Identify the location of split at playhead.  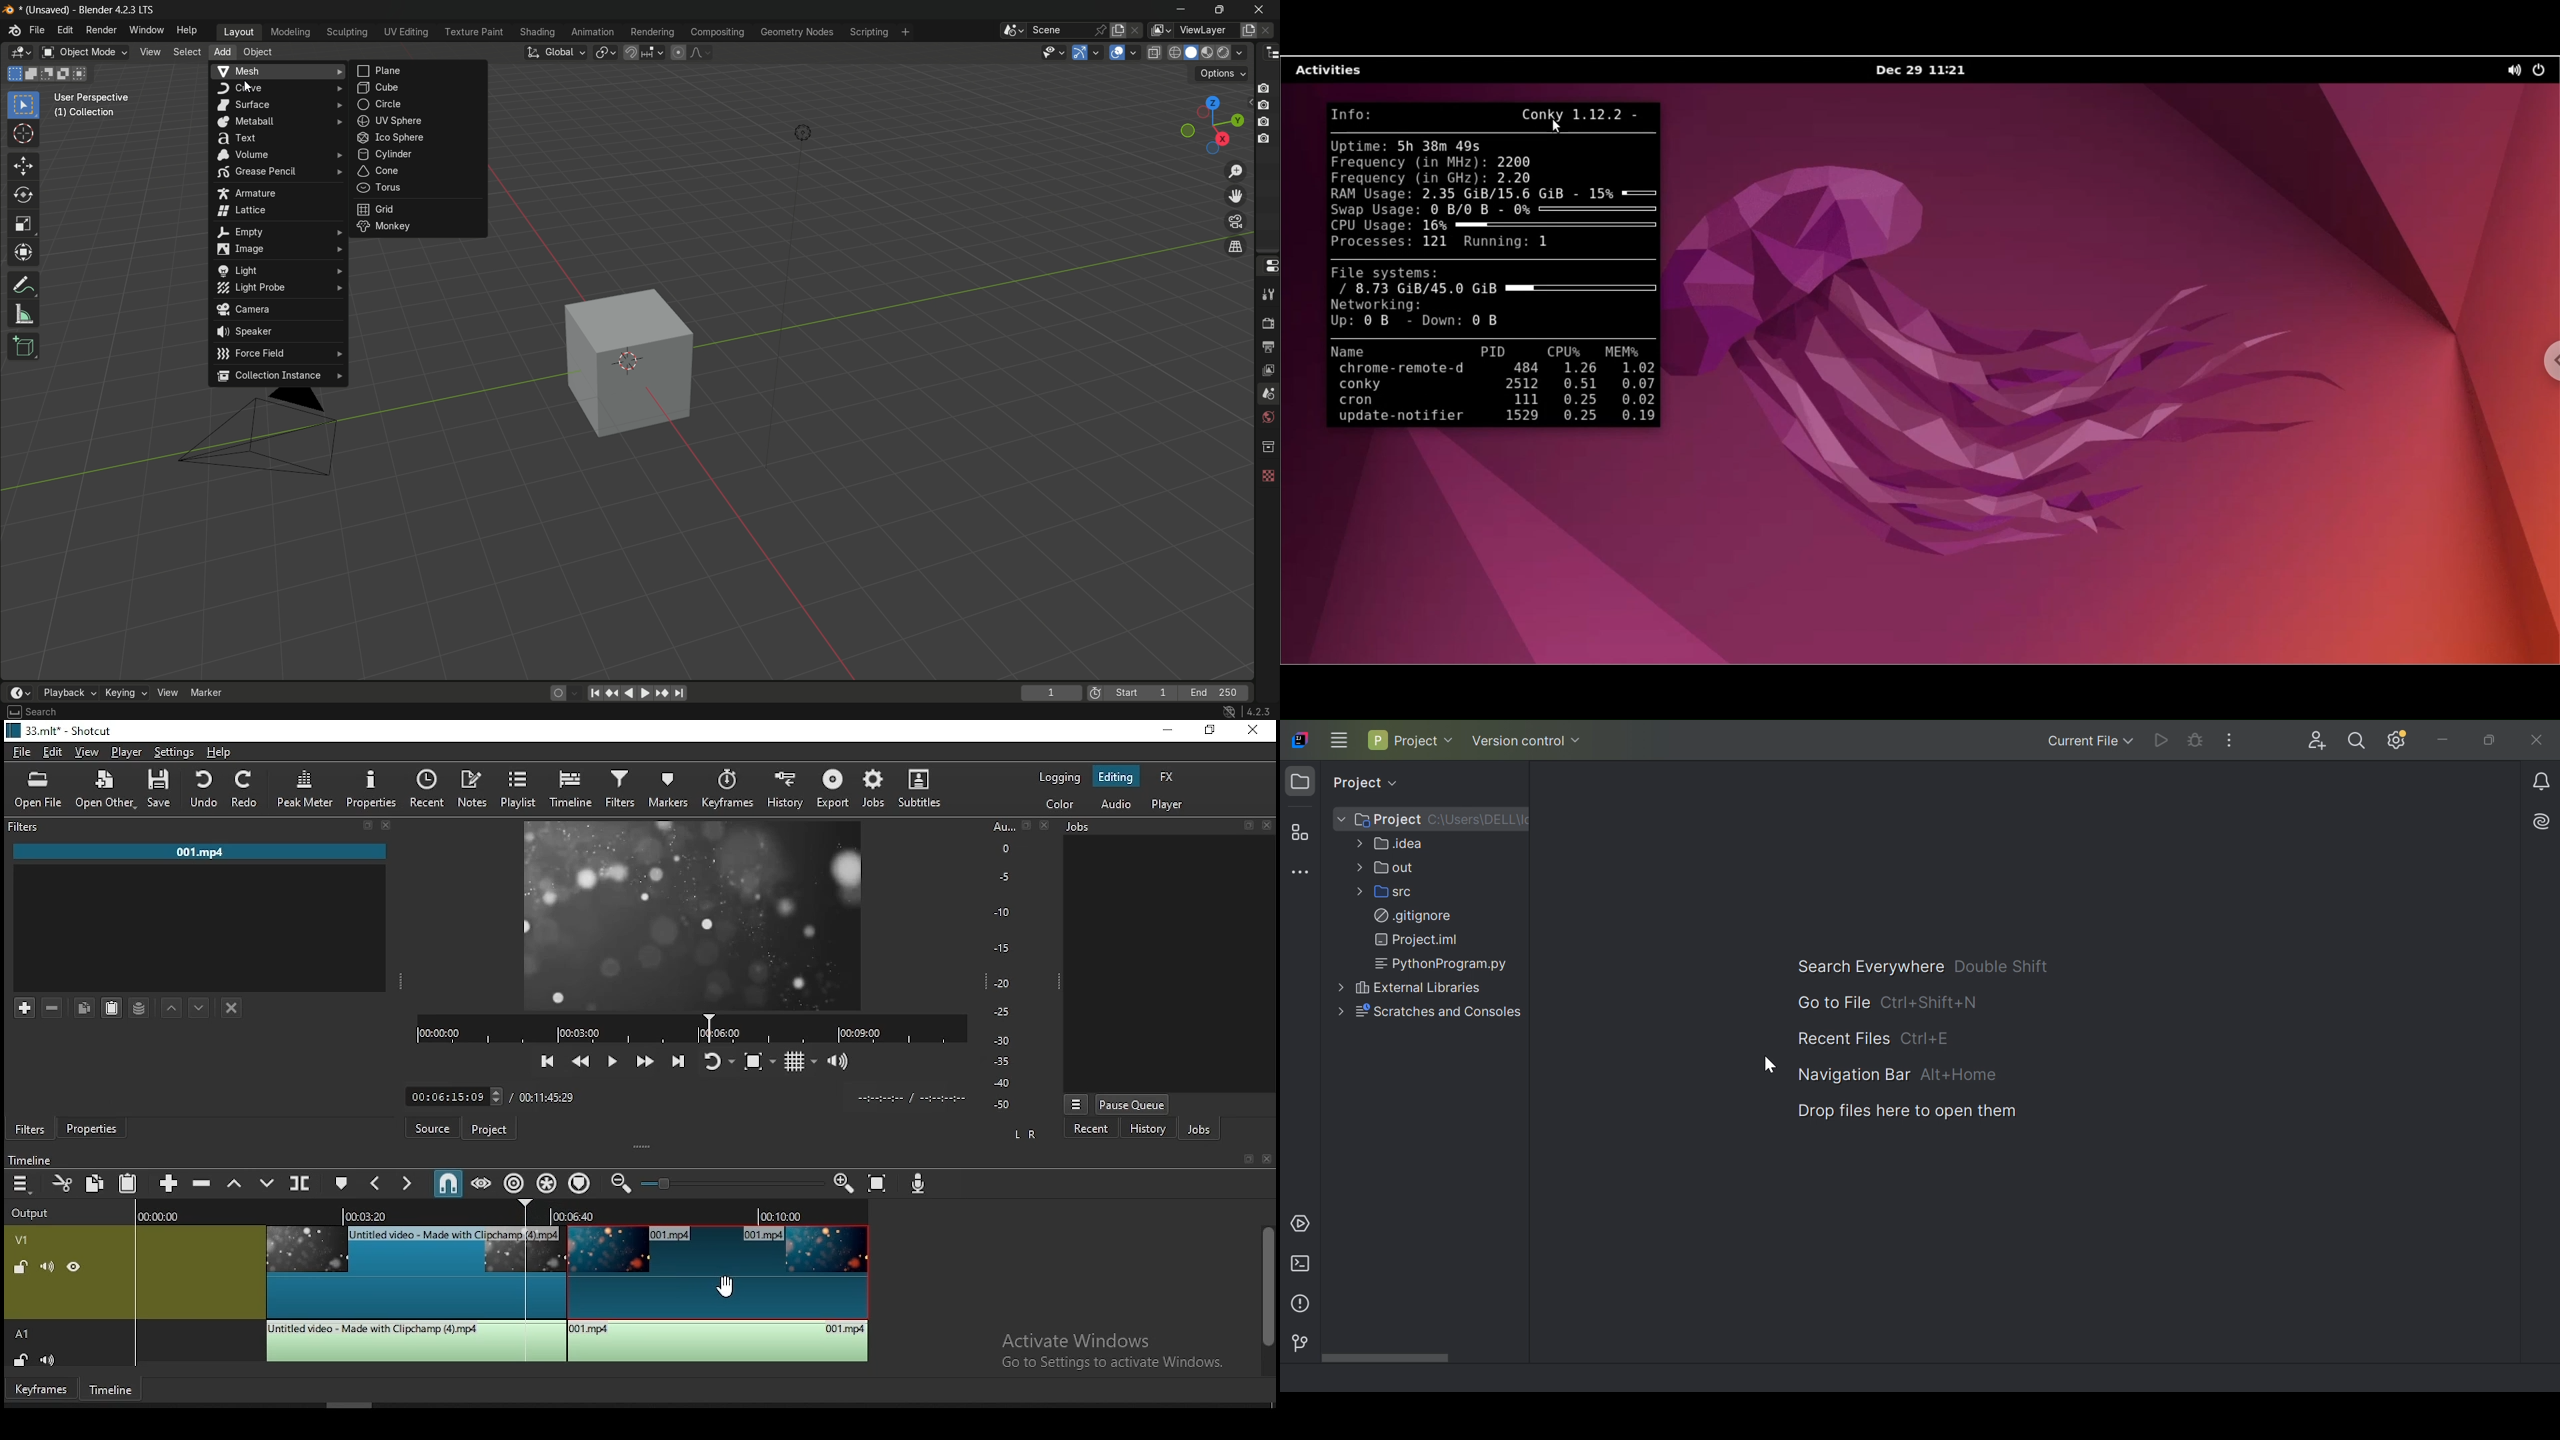
(427, 786).